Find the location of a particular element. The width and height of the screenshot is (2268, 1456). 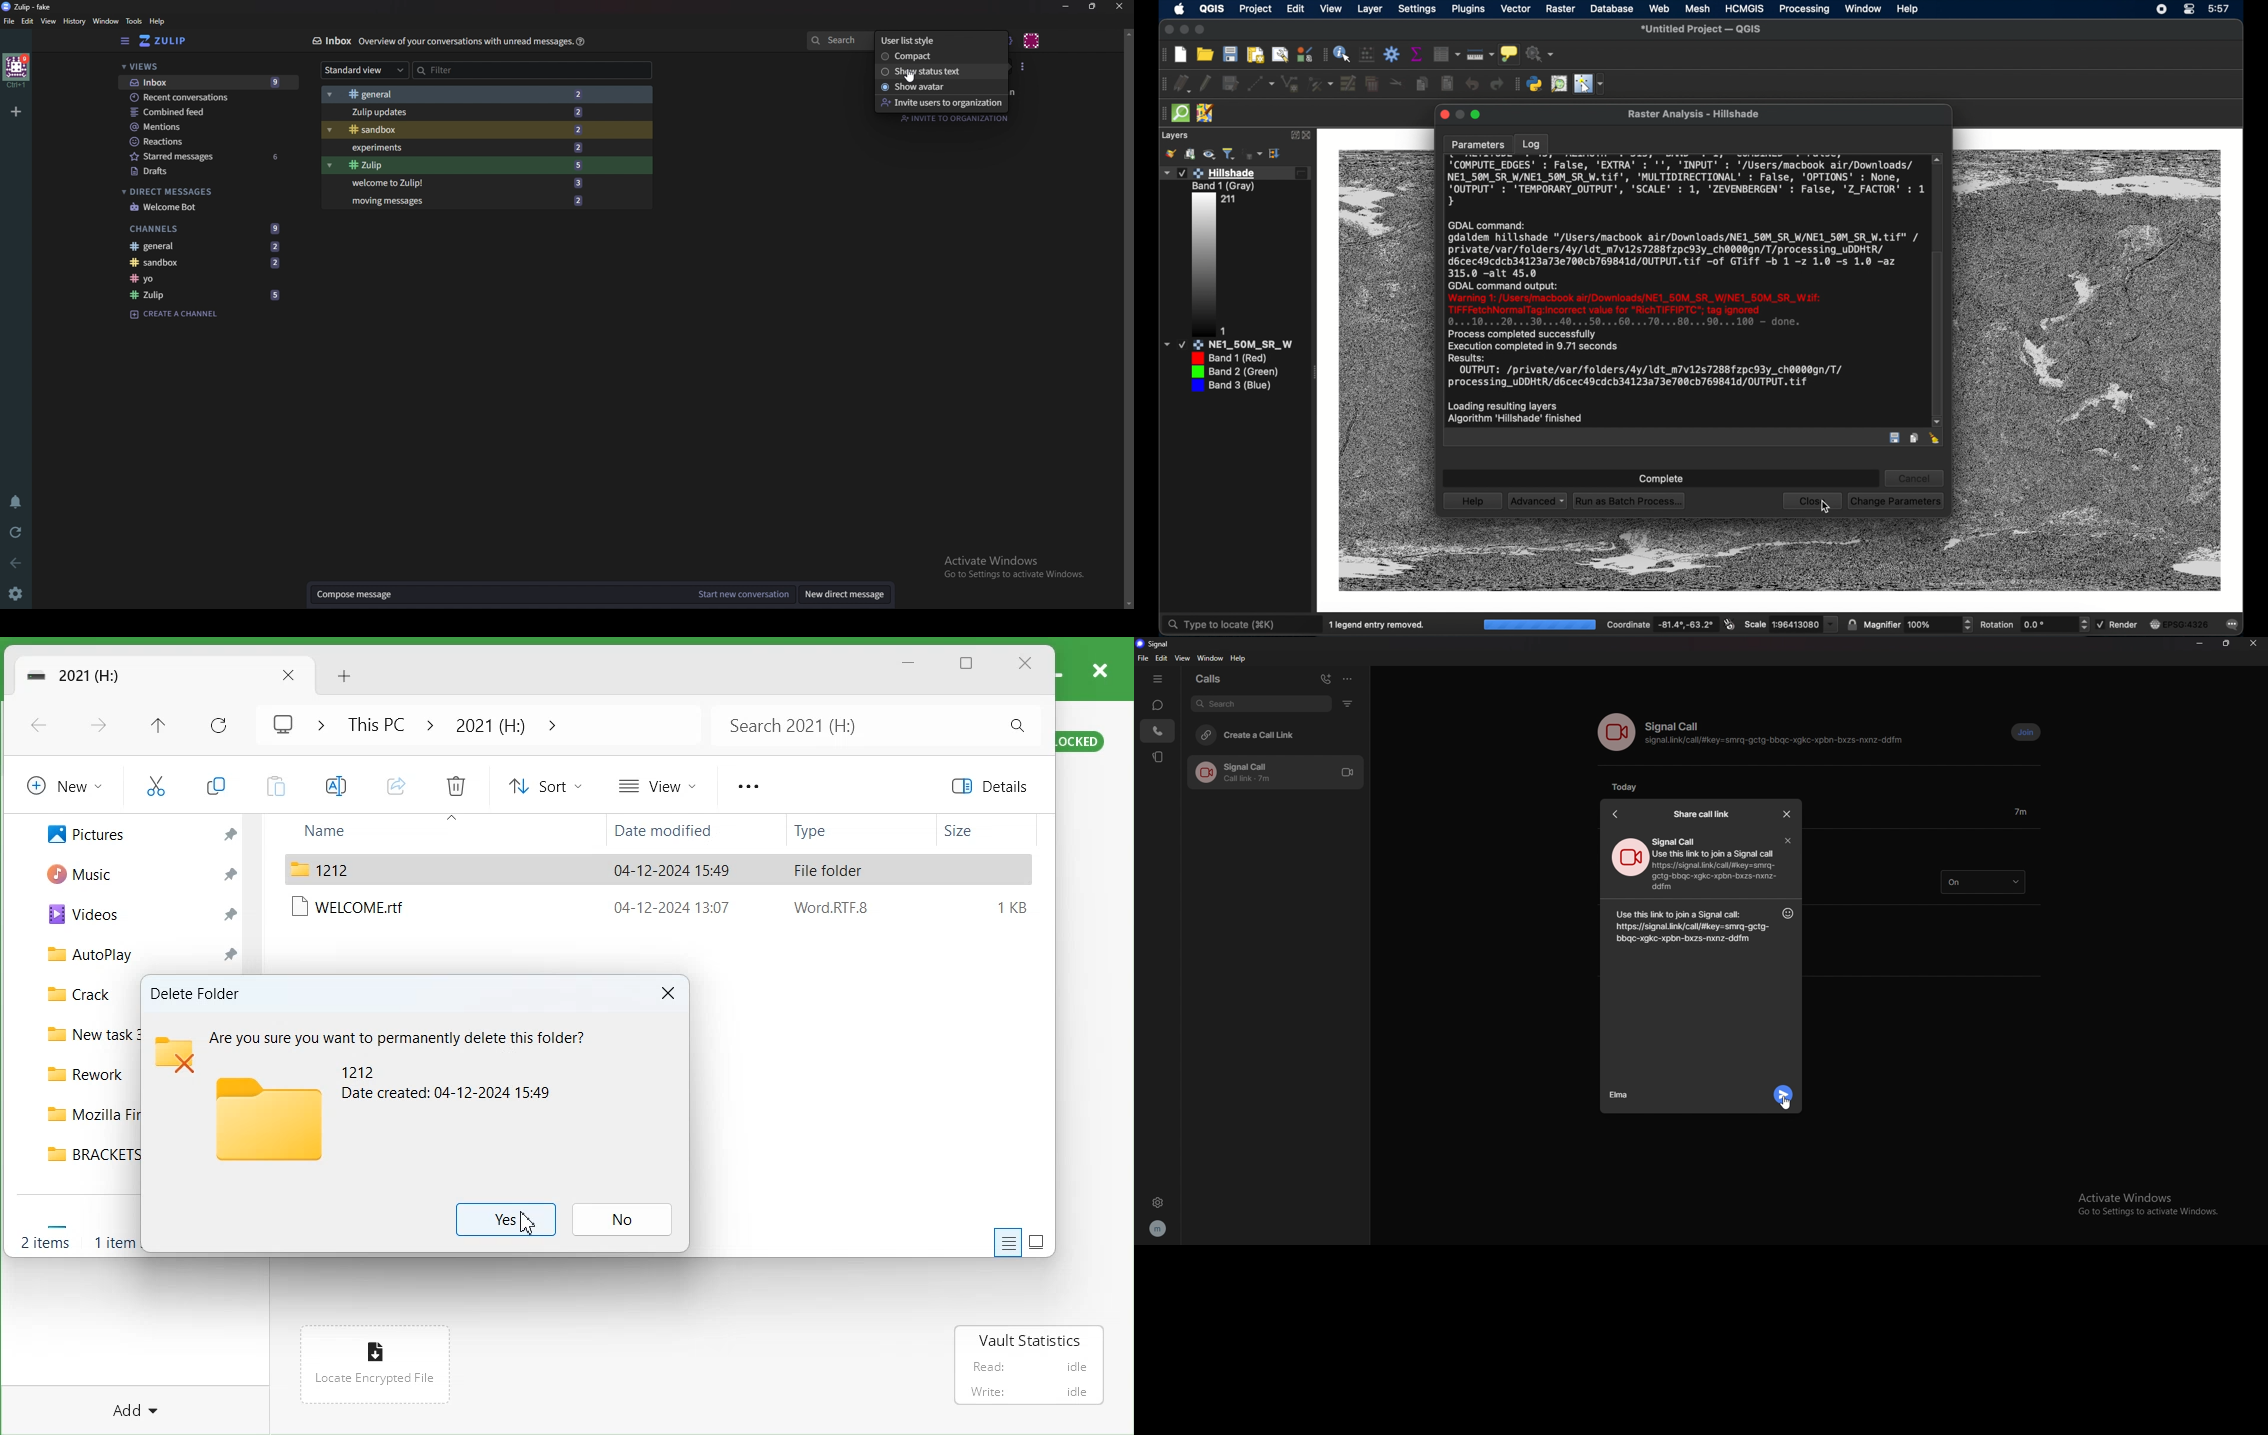

vector is located at coordinates (1515, 8).